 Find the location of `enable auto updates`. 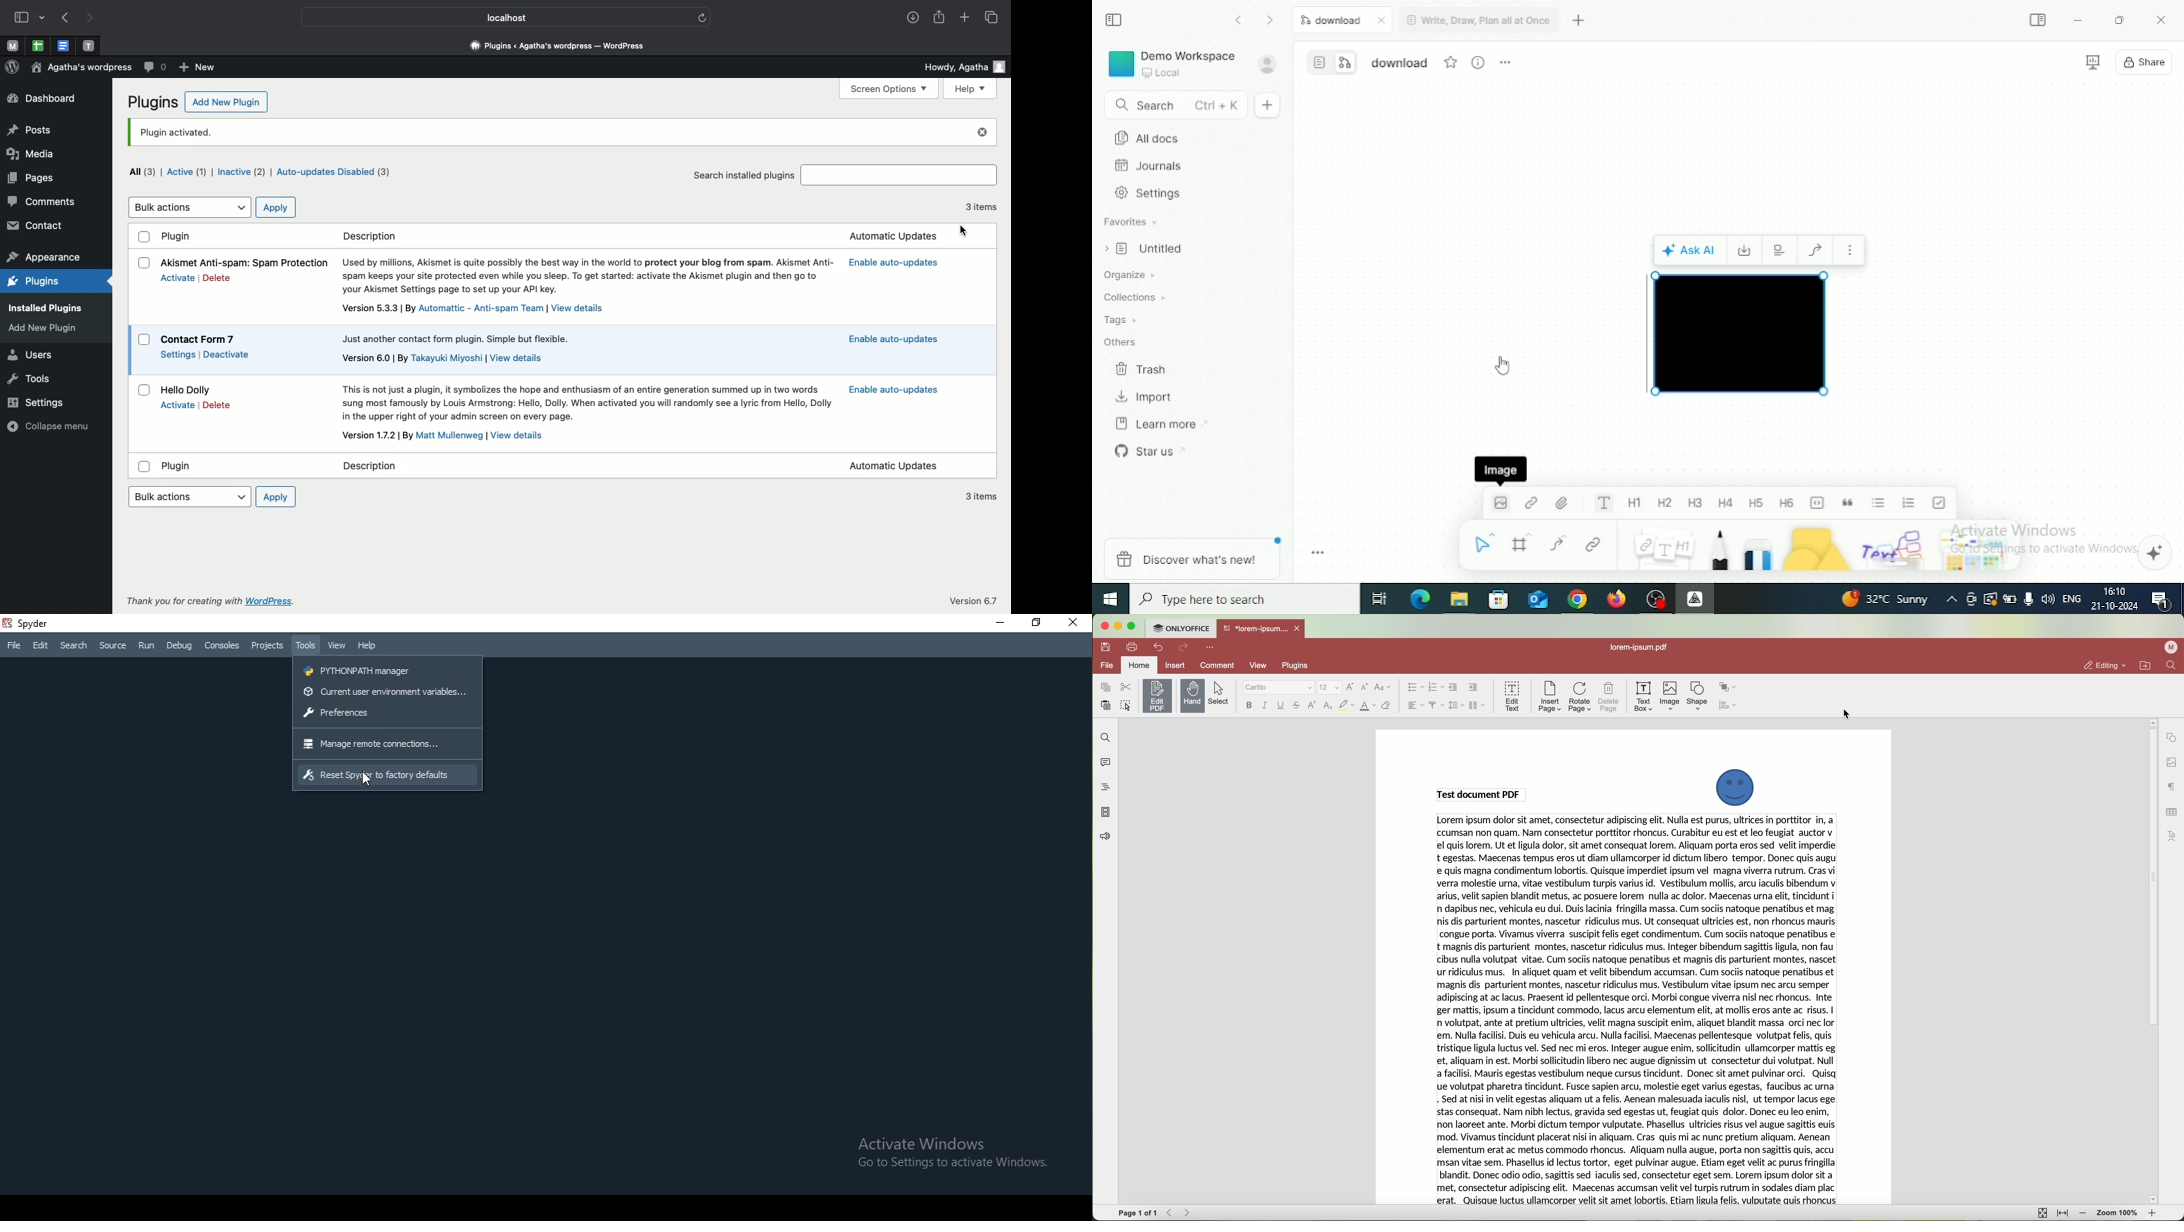

enable auto updates is located at coordinates (894, 263).